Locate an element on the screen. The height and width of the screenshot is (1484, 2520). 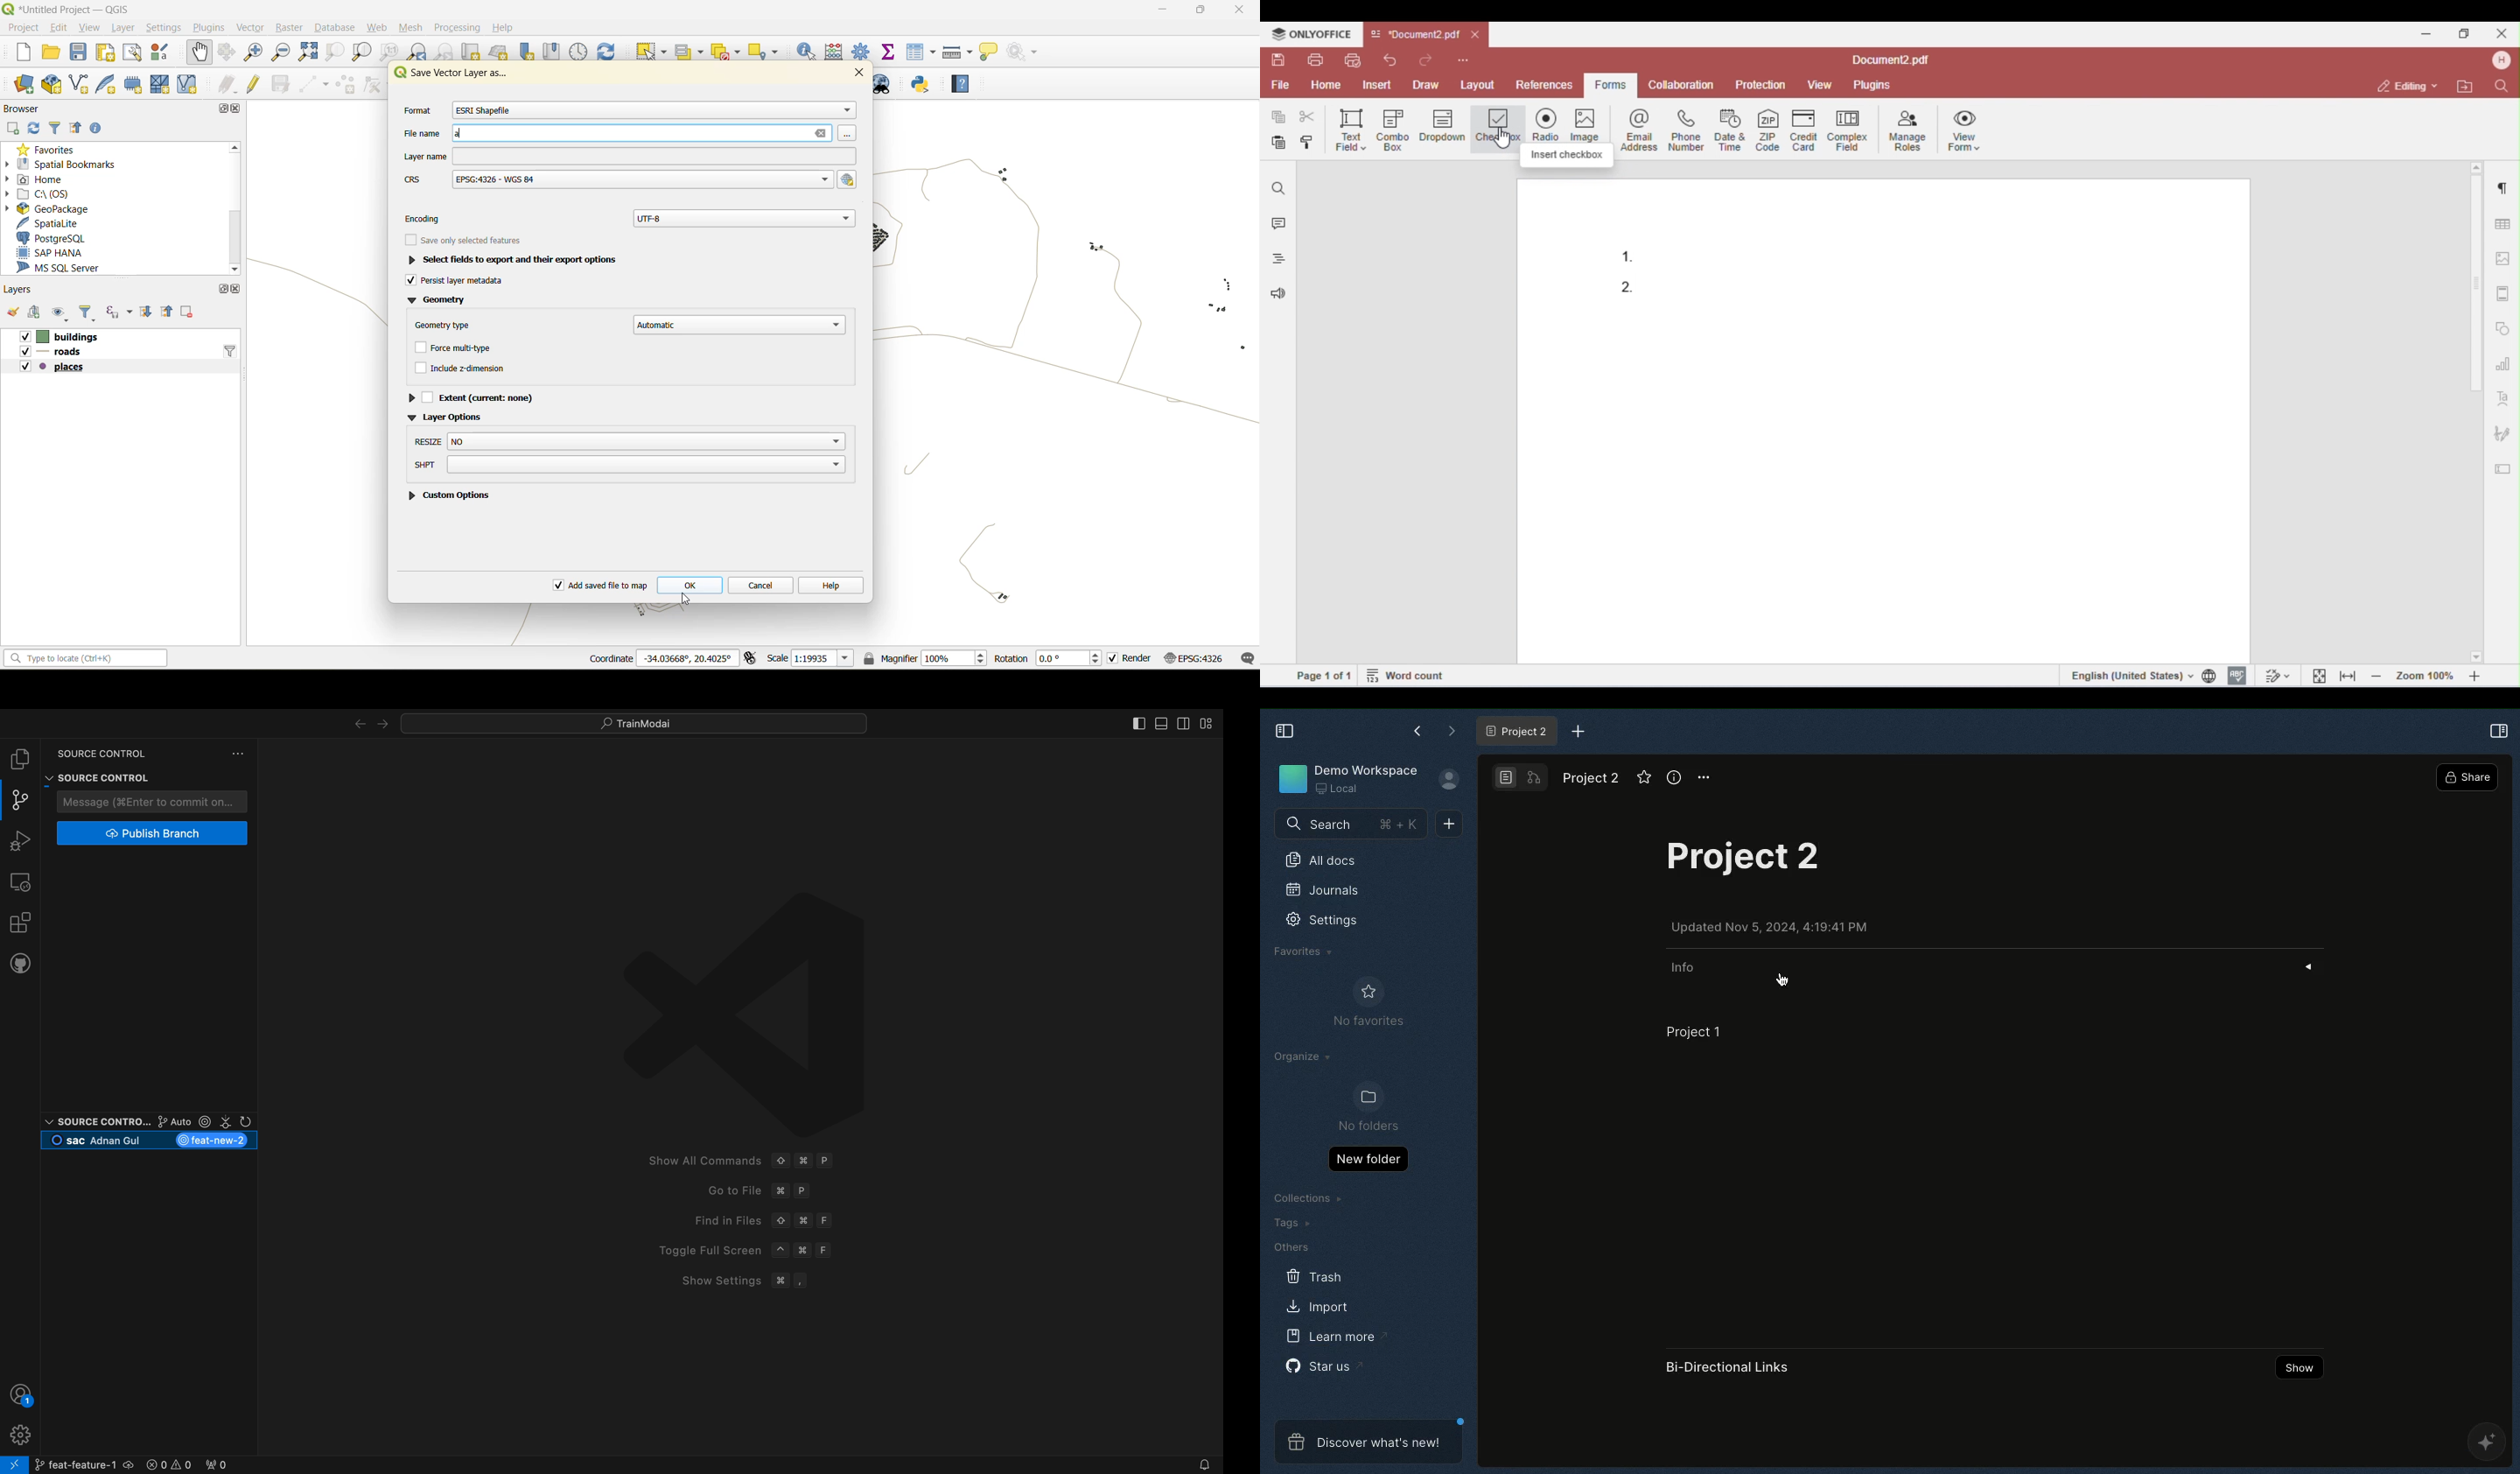
Automatic is located at coordinates (739, 324).